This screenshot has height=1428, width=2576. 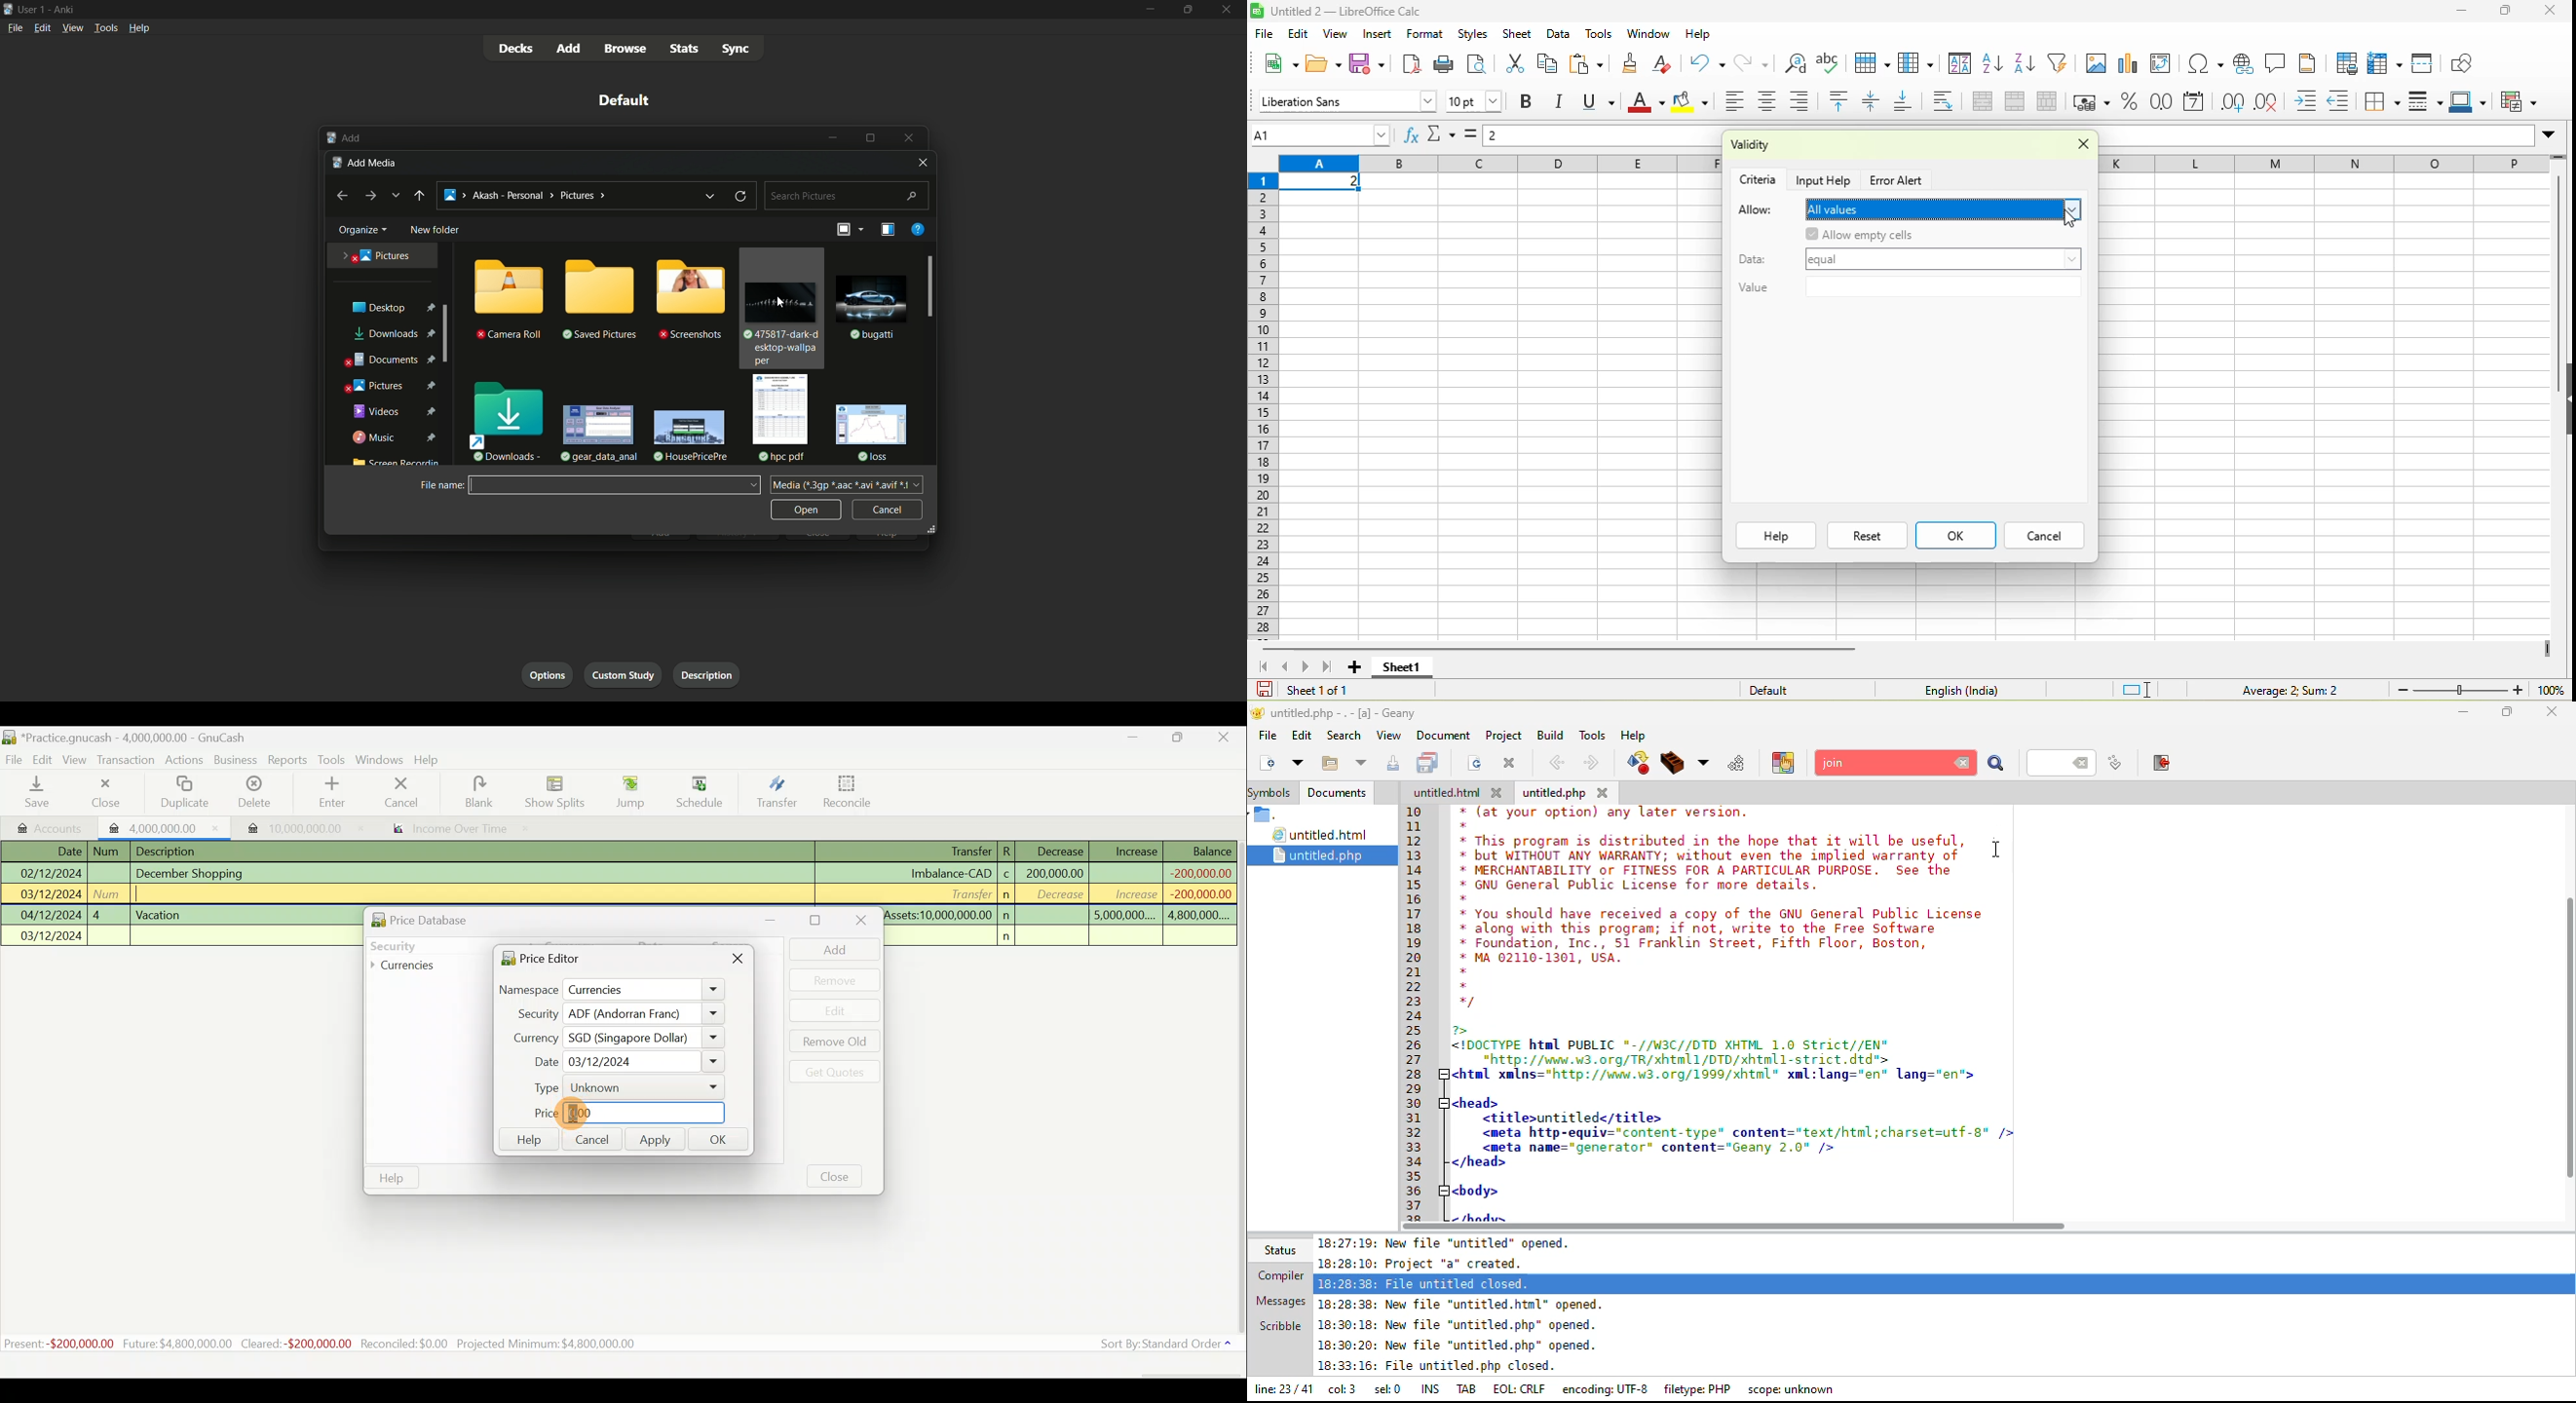 What do you see at coordinates (1771, 103) in the screenshot?
I see `align center` at bounding box center [1771, 103].